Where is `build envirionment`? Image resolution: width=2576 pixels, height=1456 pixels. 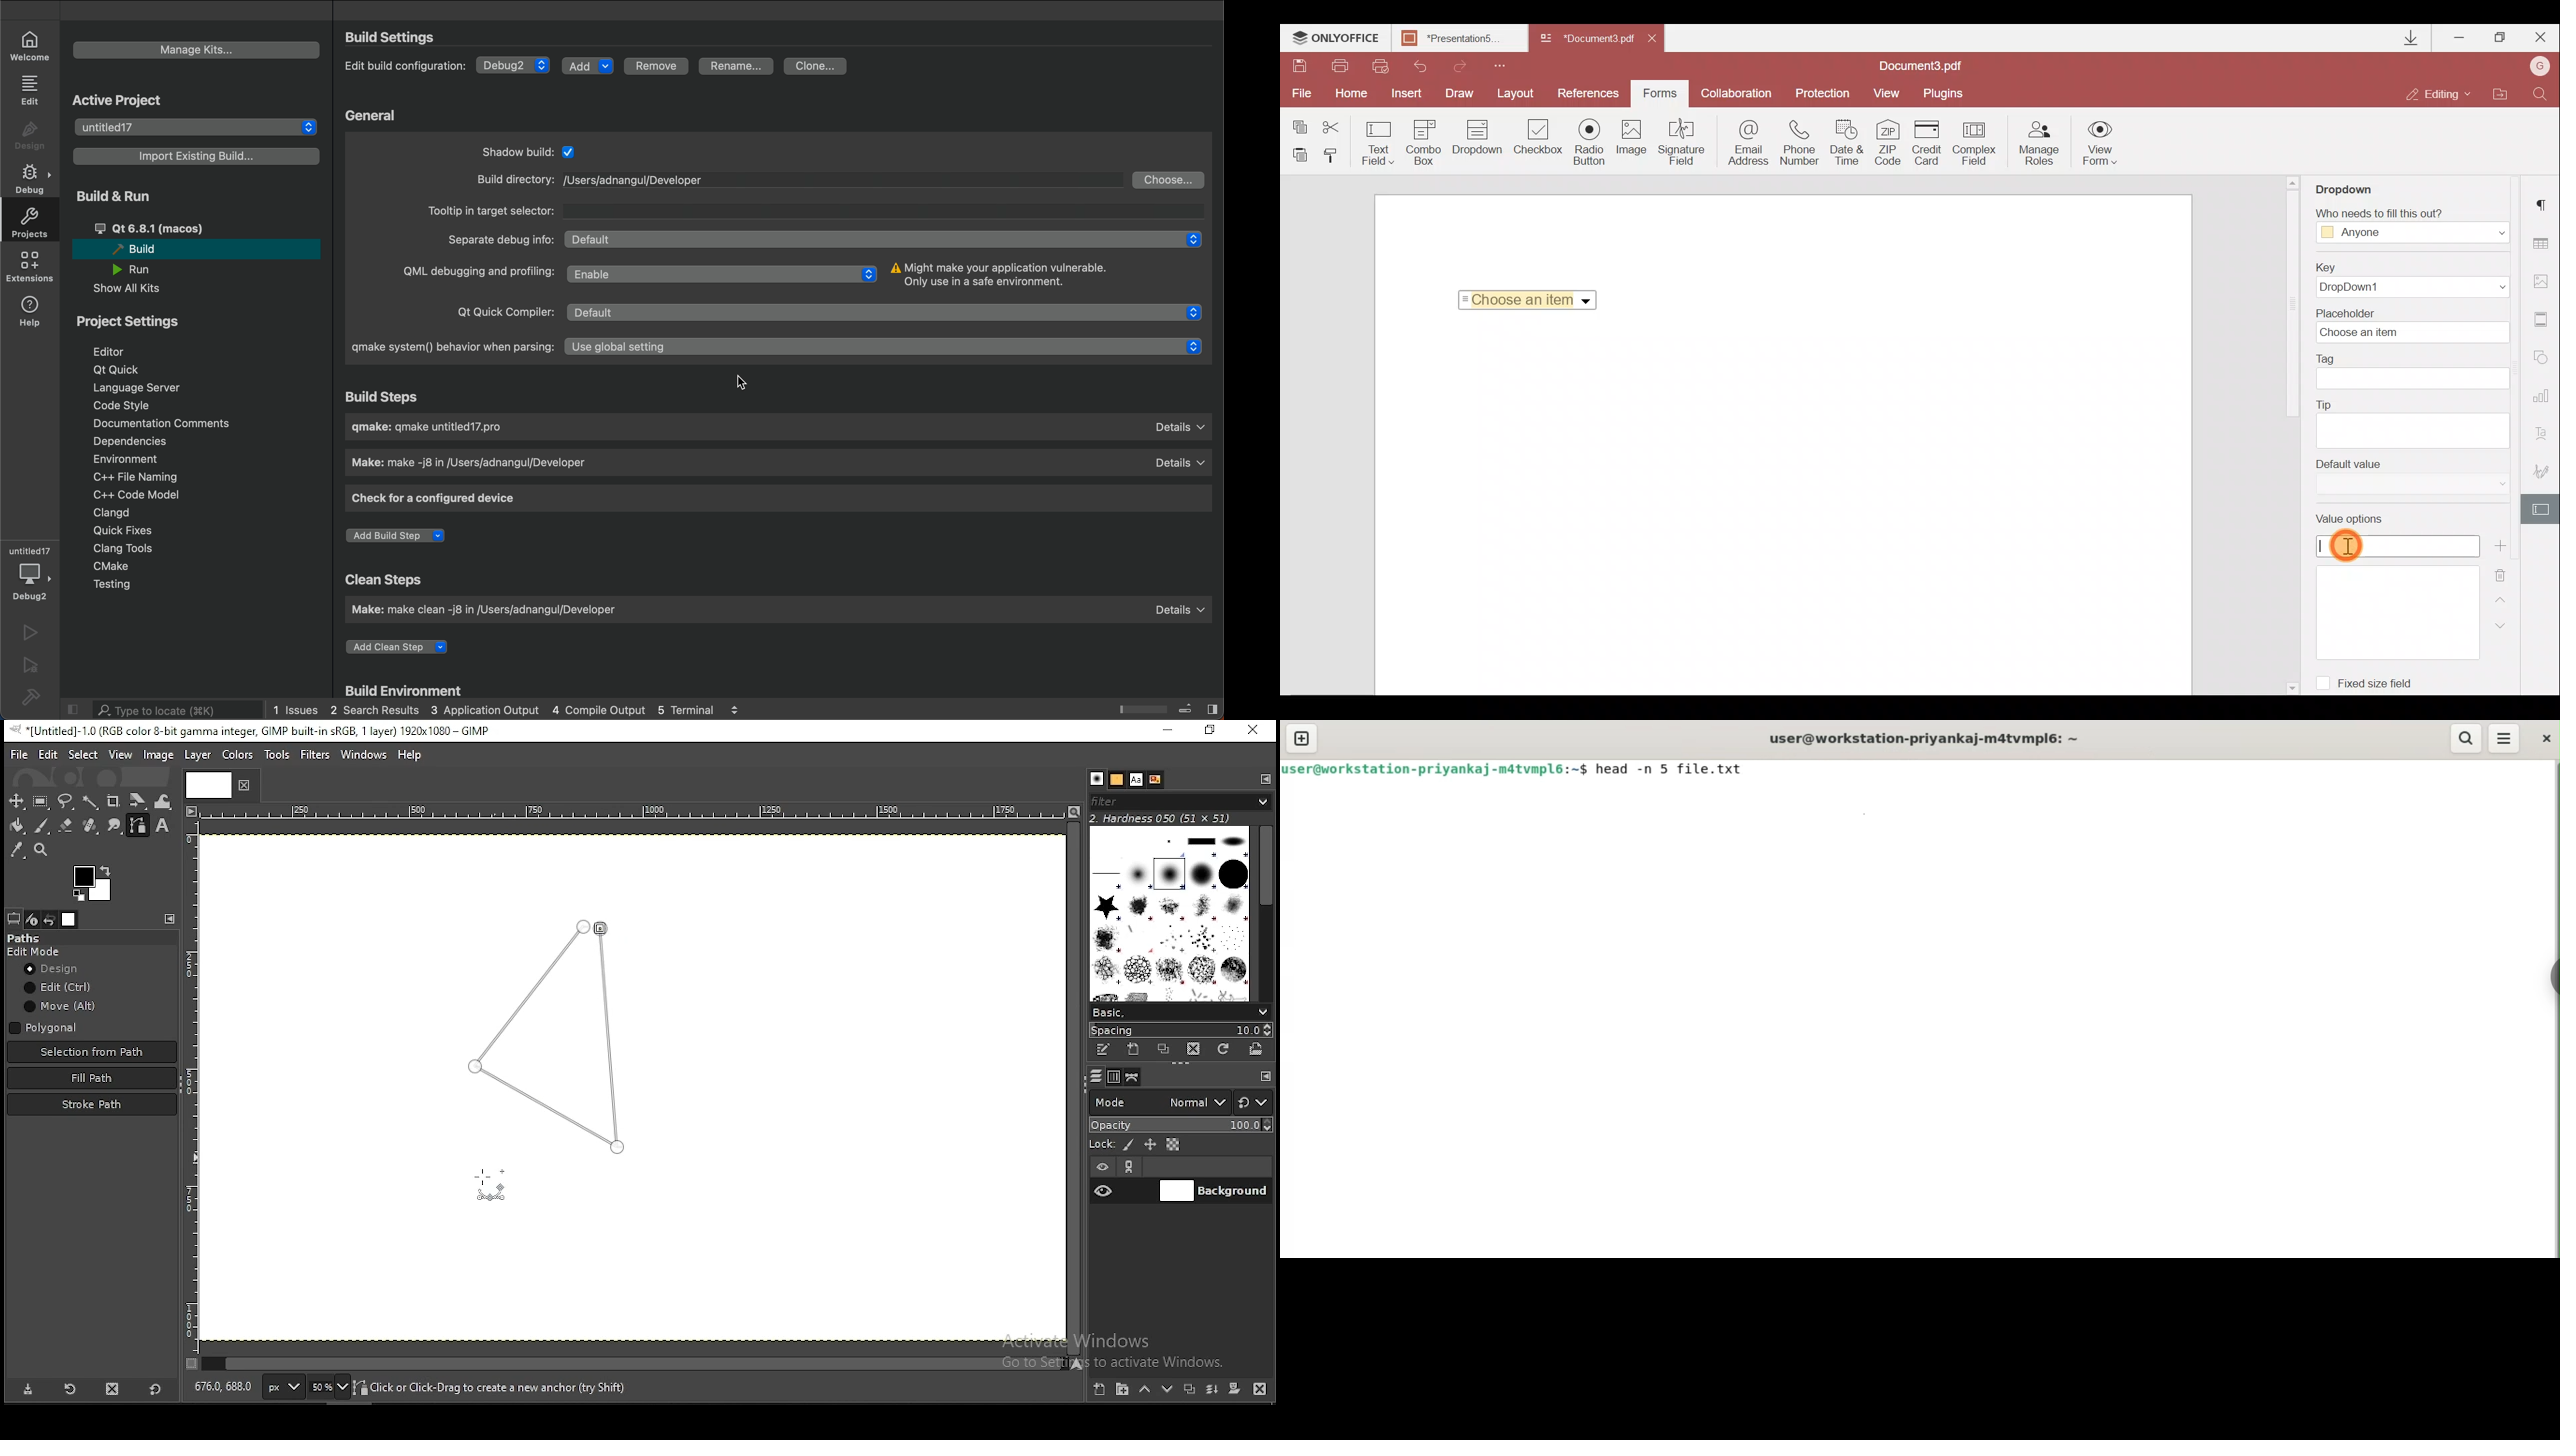
build envirionment is located at coordinates (405, 681).